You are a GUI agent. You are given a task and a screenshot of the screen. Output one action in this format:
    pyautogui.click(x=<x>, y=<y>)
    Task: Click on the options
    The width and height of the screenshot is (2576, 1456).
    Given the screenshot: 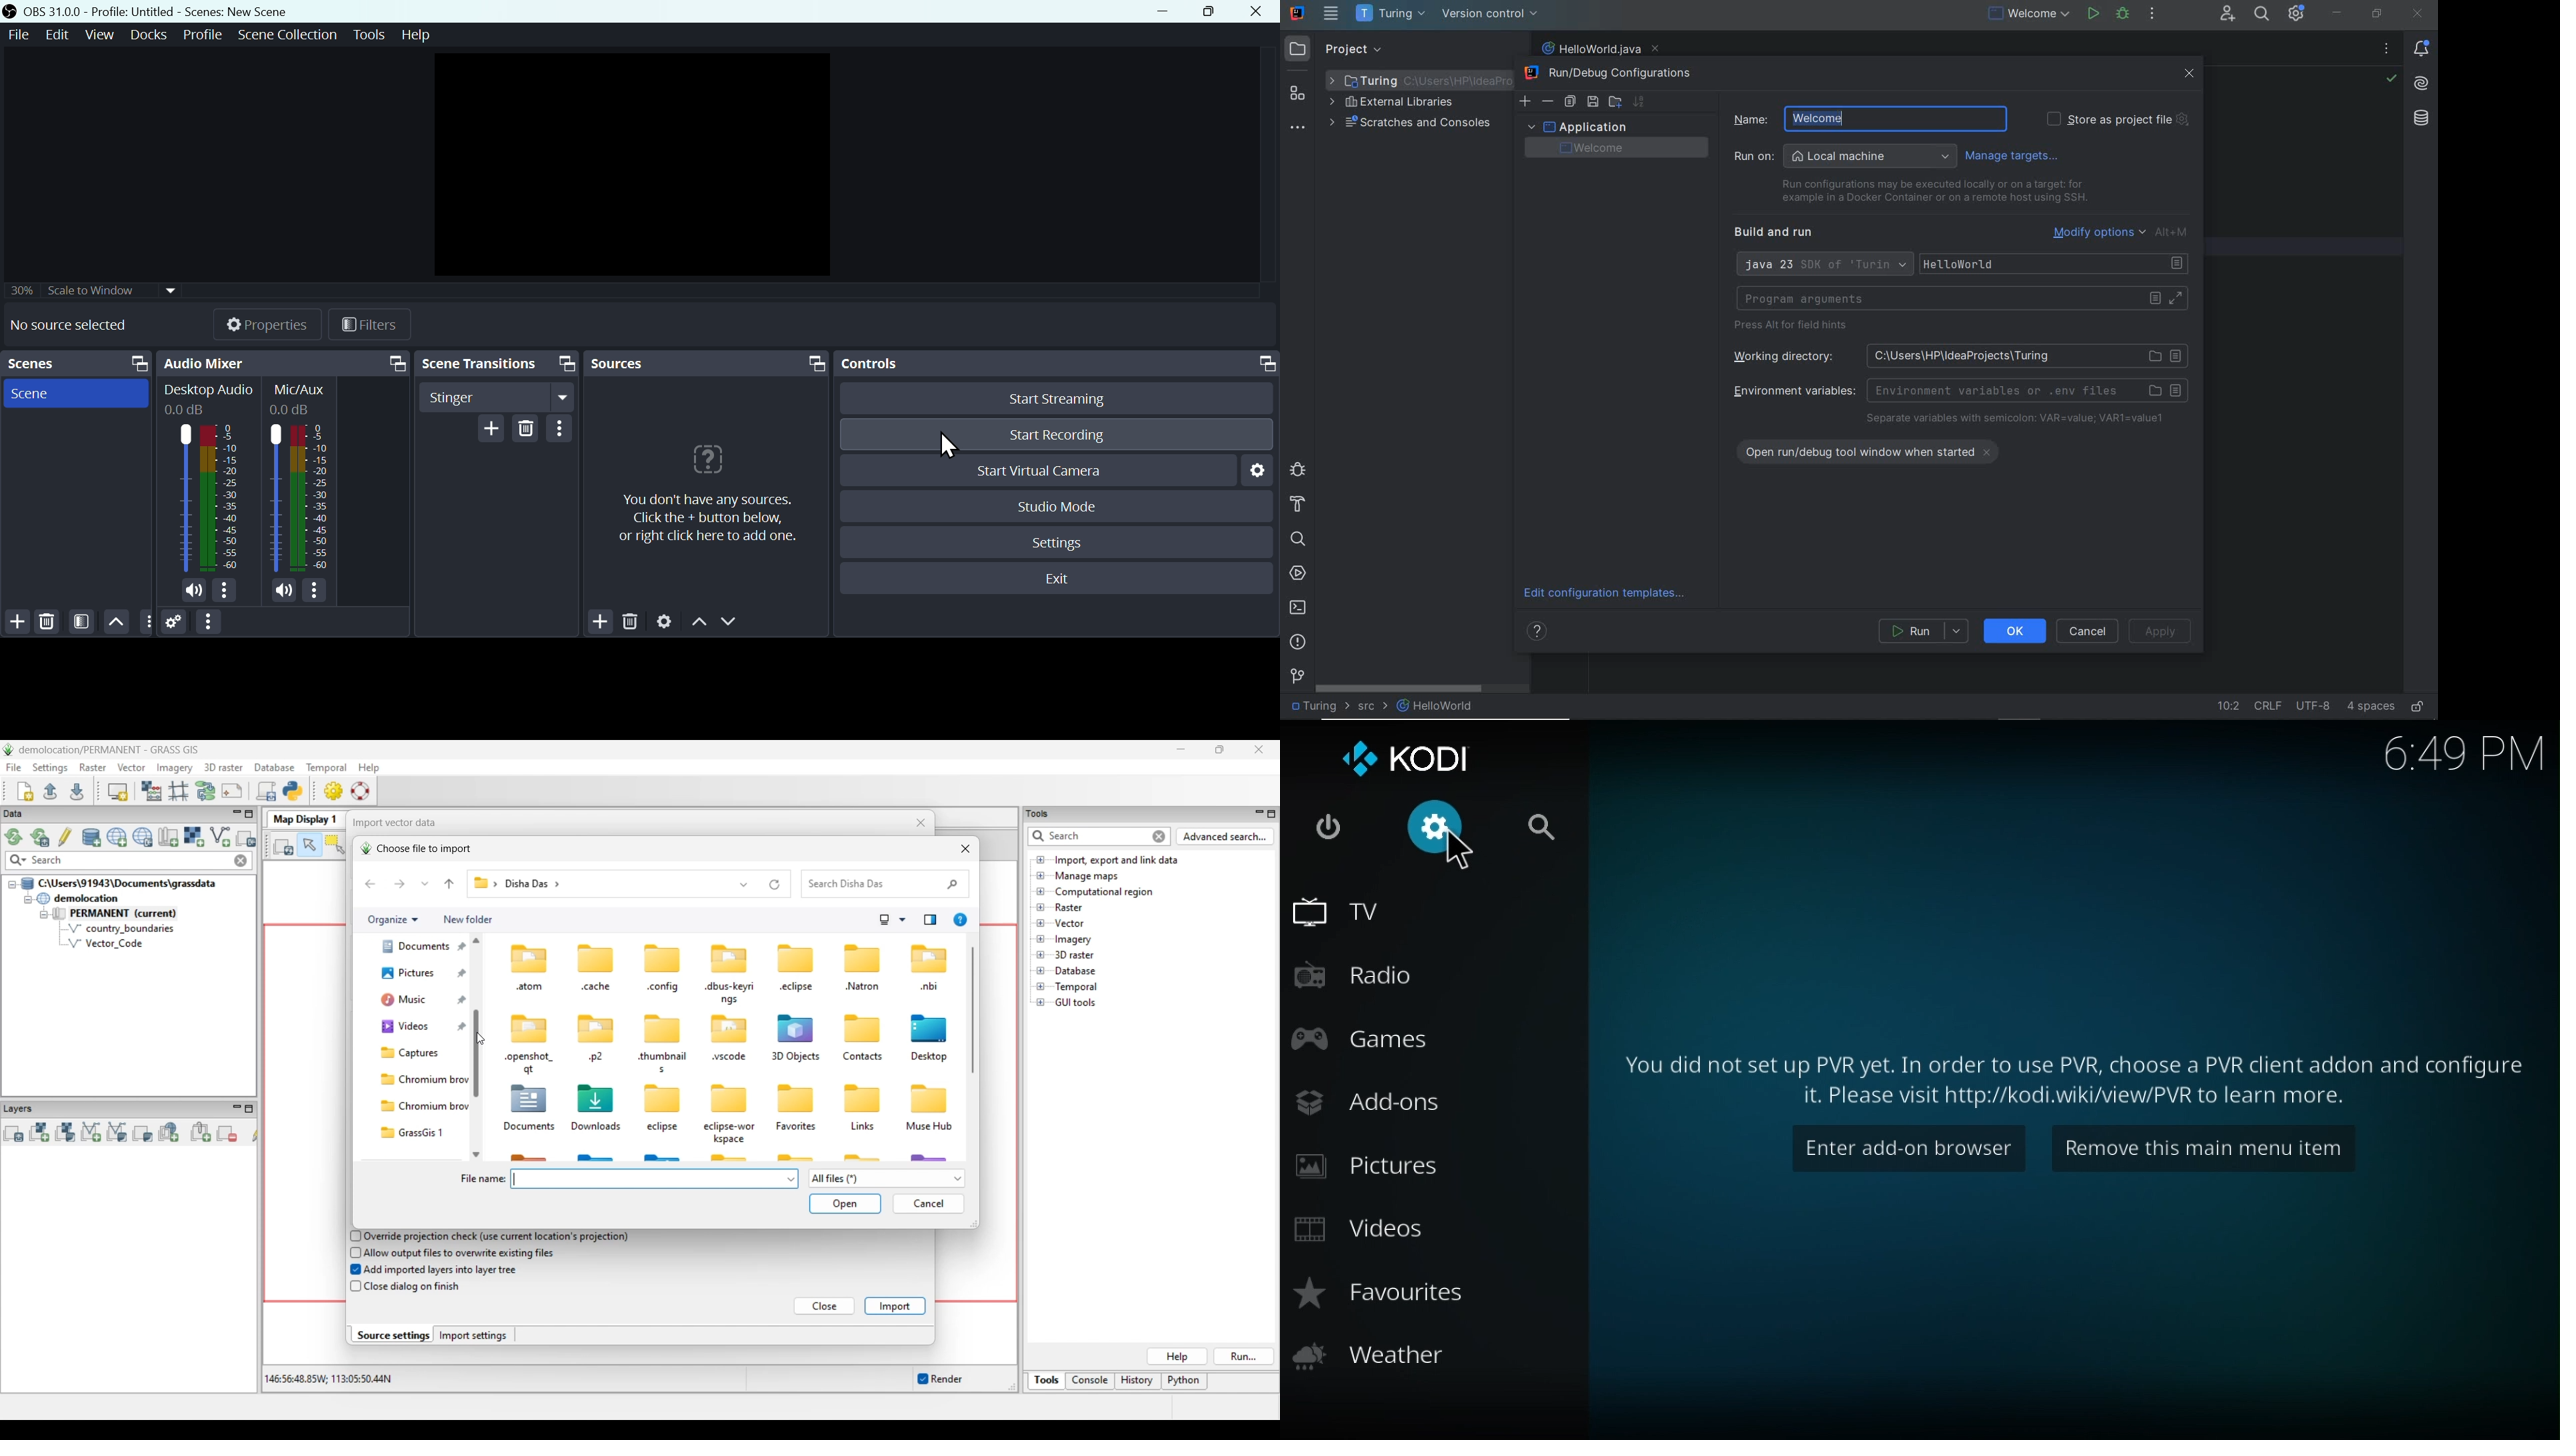 What is the action you would take?
    pyautogui.click(x=562, y=429)
    